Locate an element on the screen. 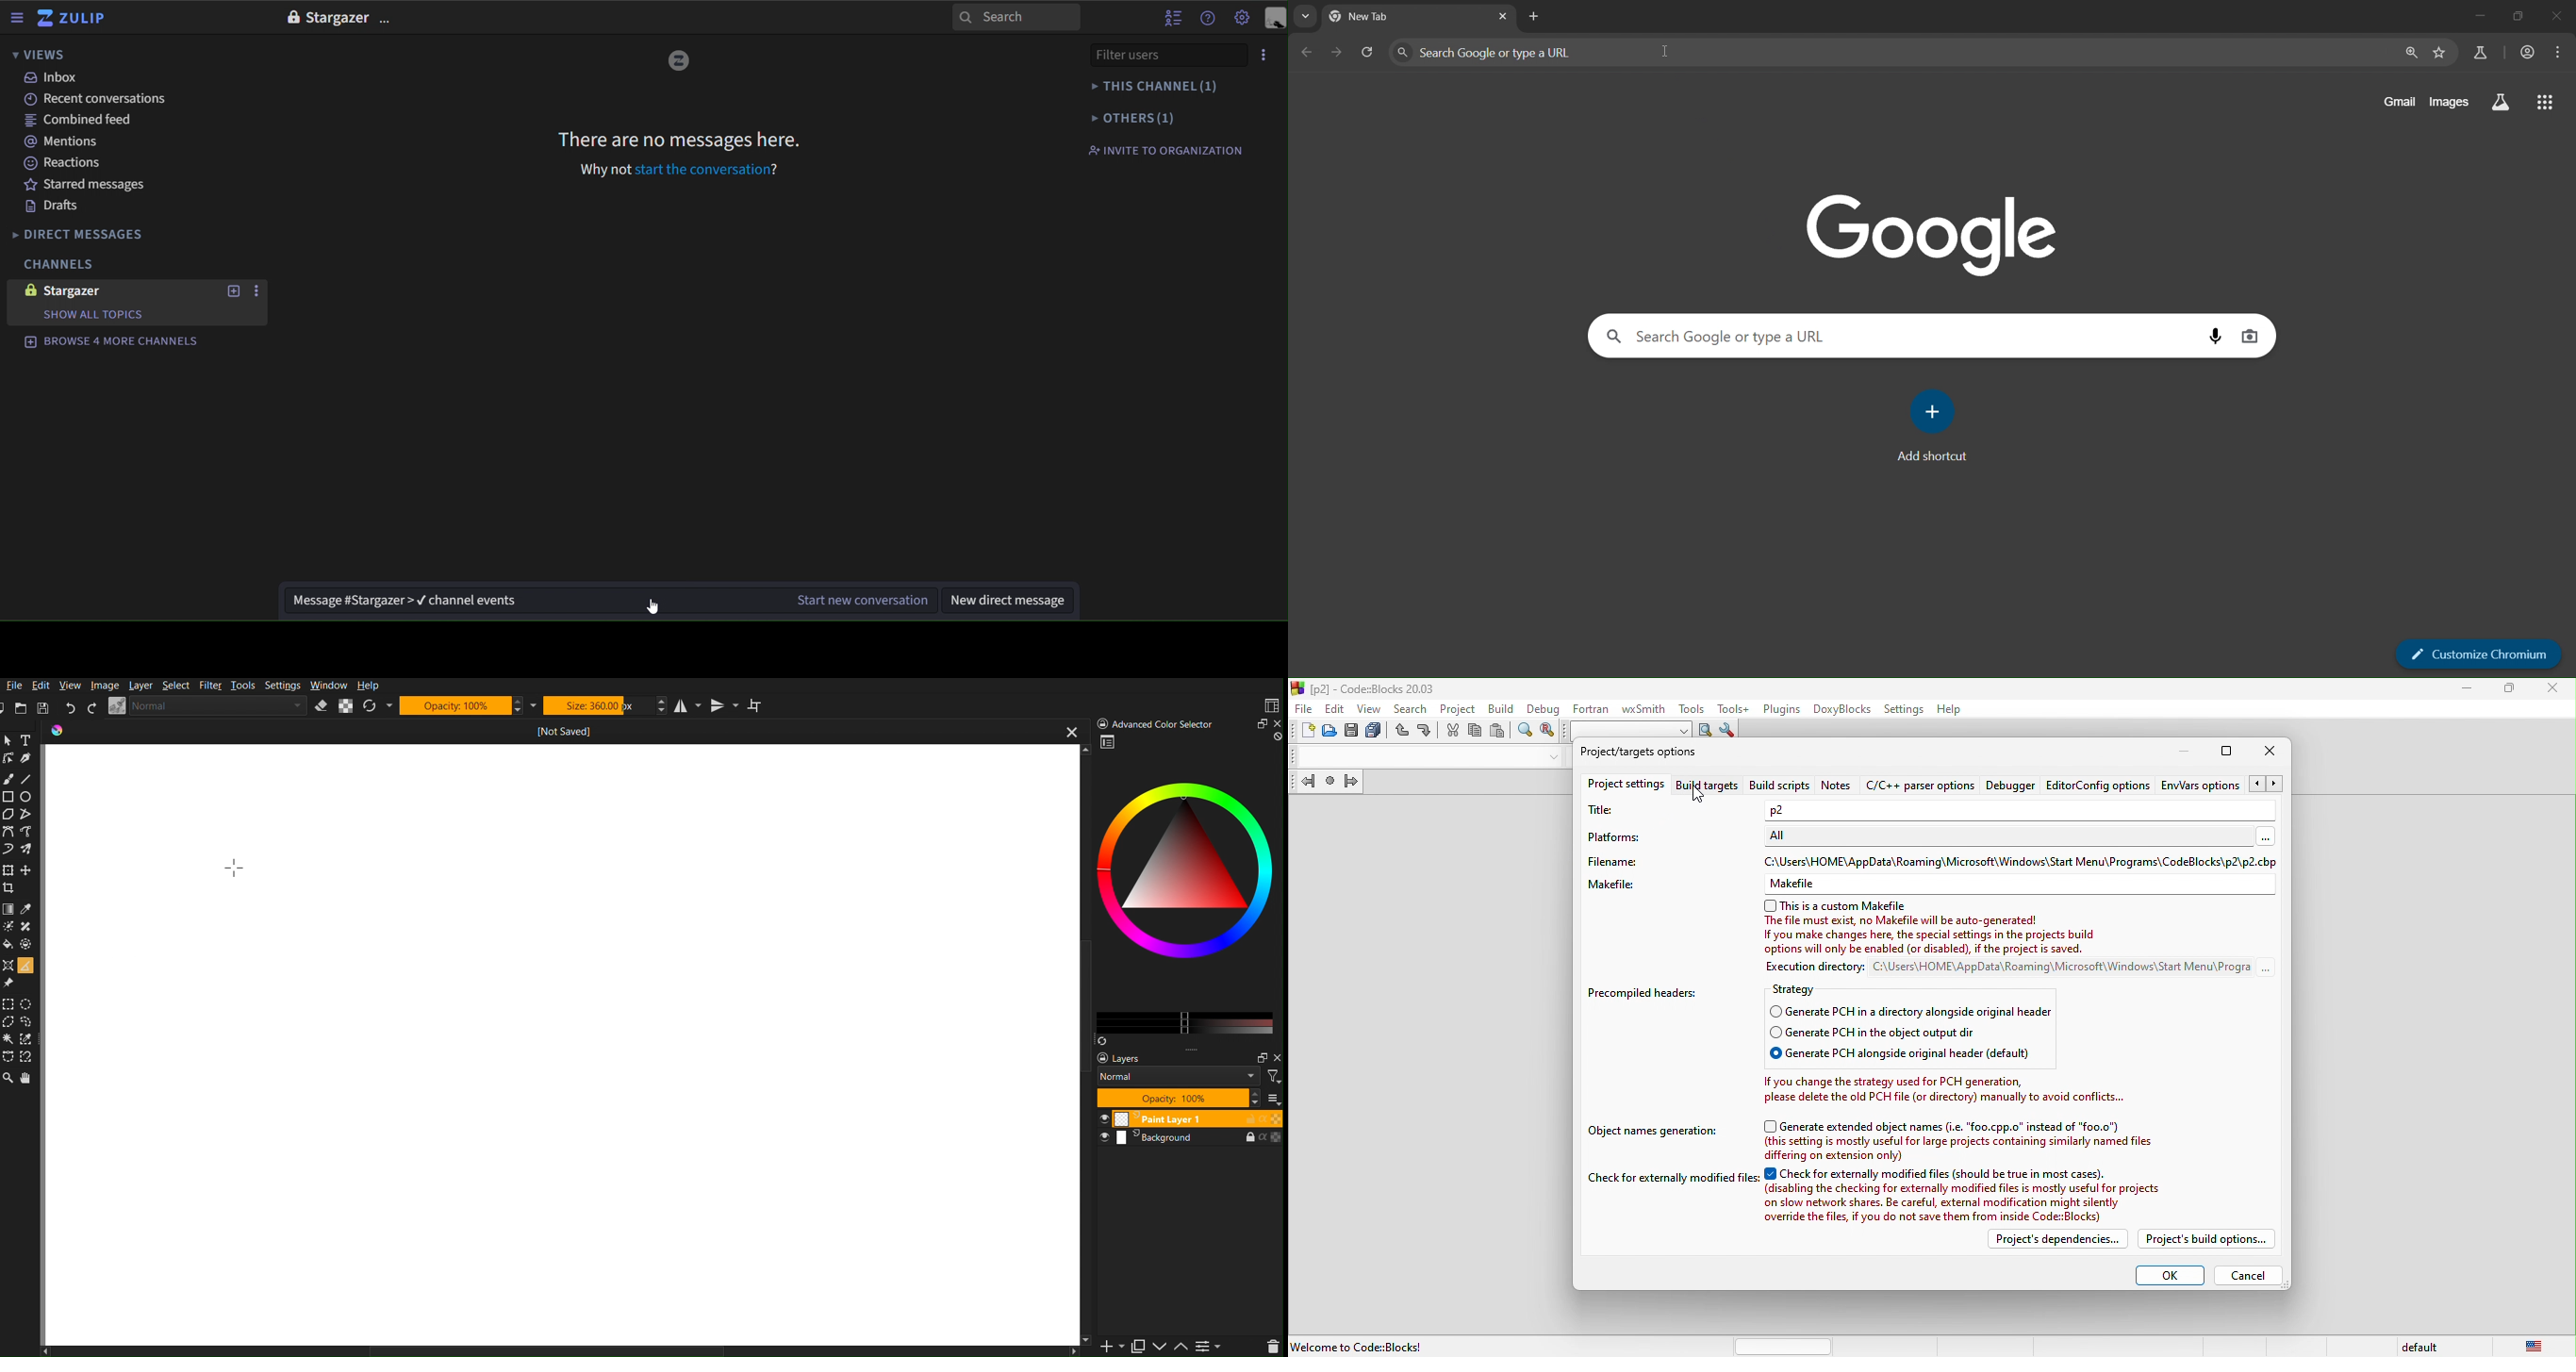 The height and width of the screenshot is (1372, 2576). Settings is located at coordinates (283, 687).